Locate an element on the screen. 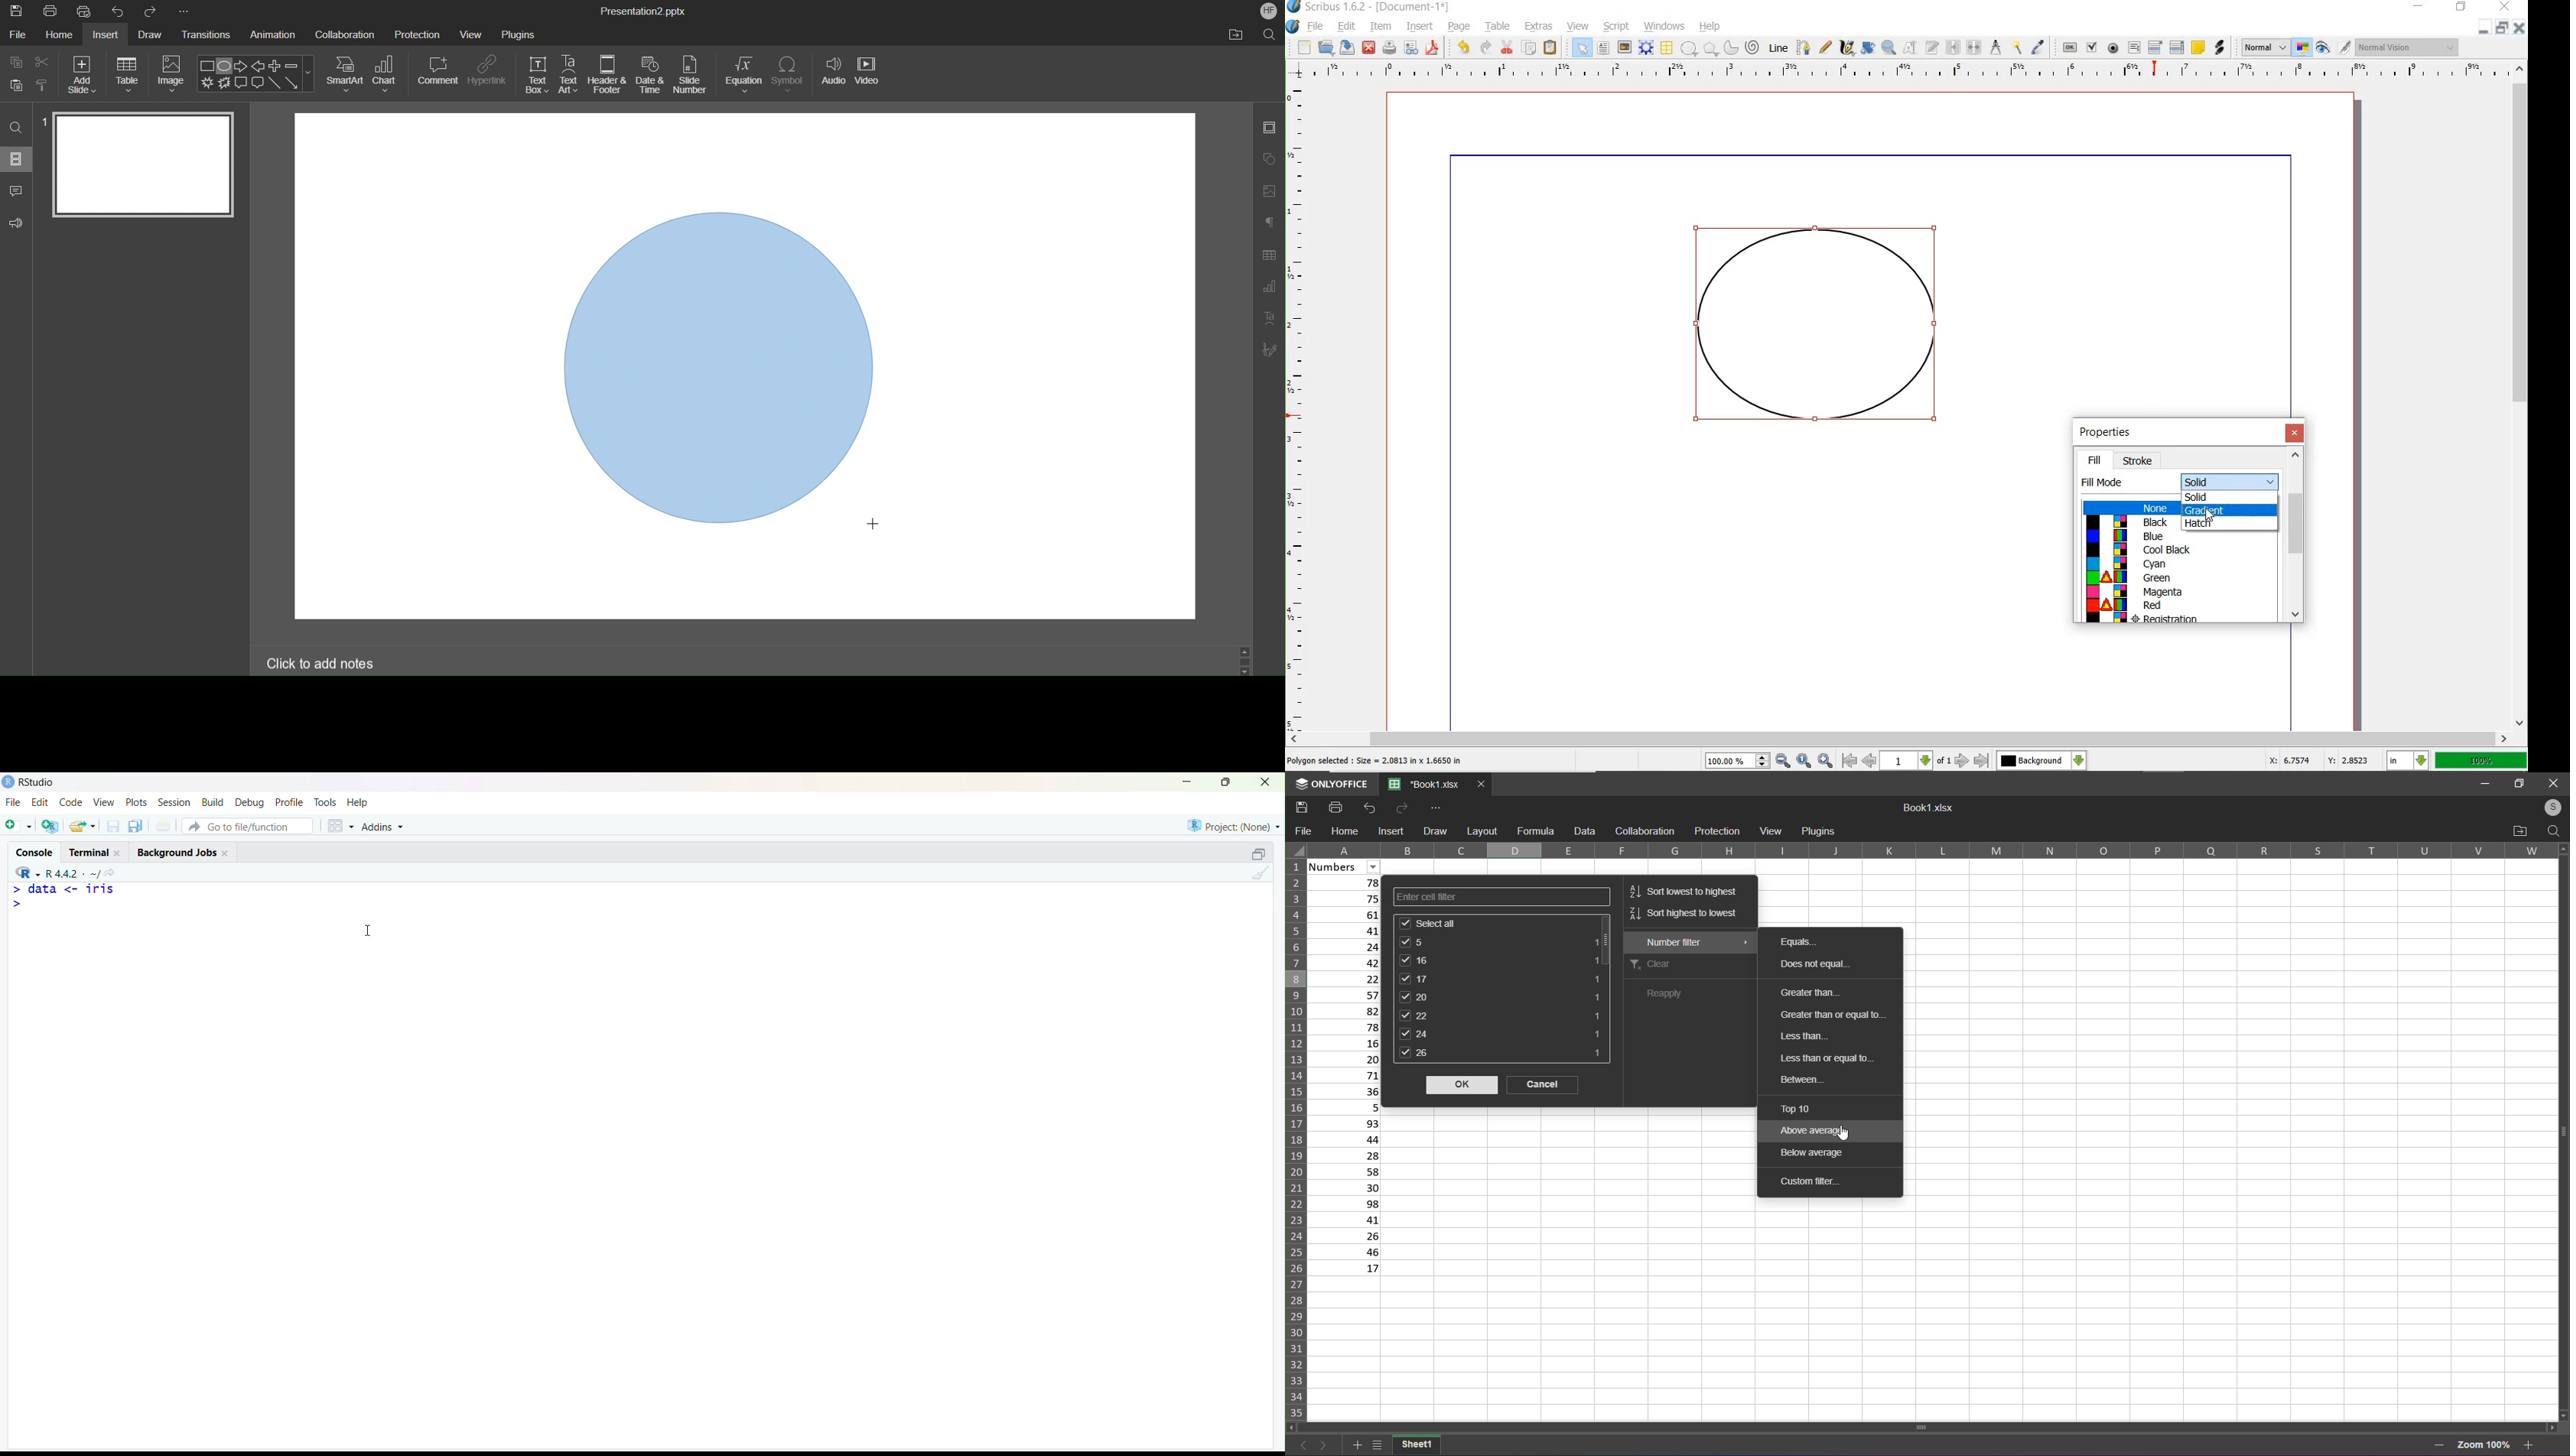 This screenshot has height=1456, width=2576. CUT is located at coordinates (1508, 47).